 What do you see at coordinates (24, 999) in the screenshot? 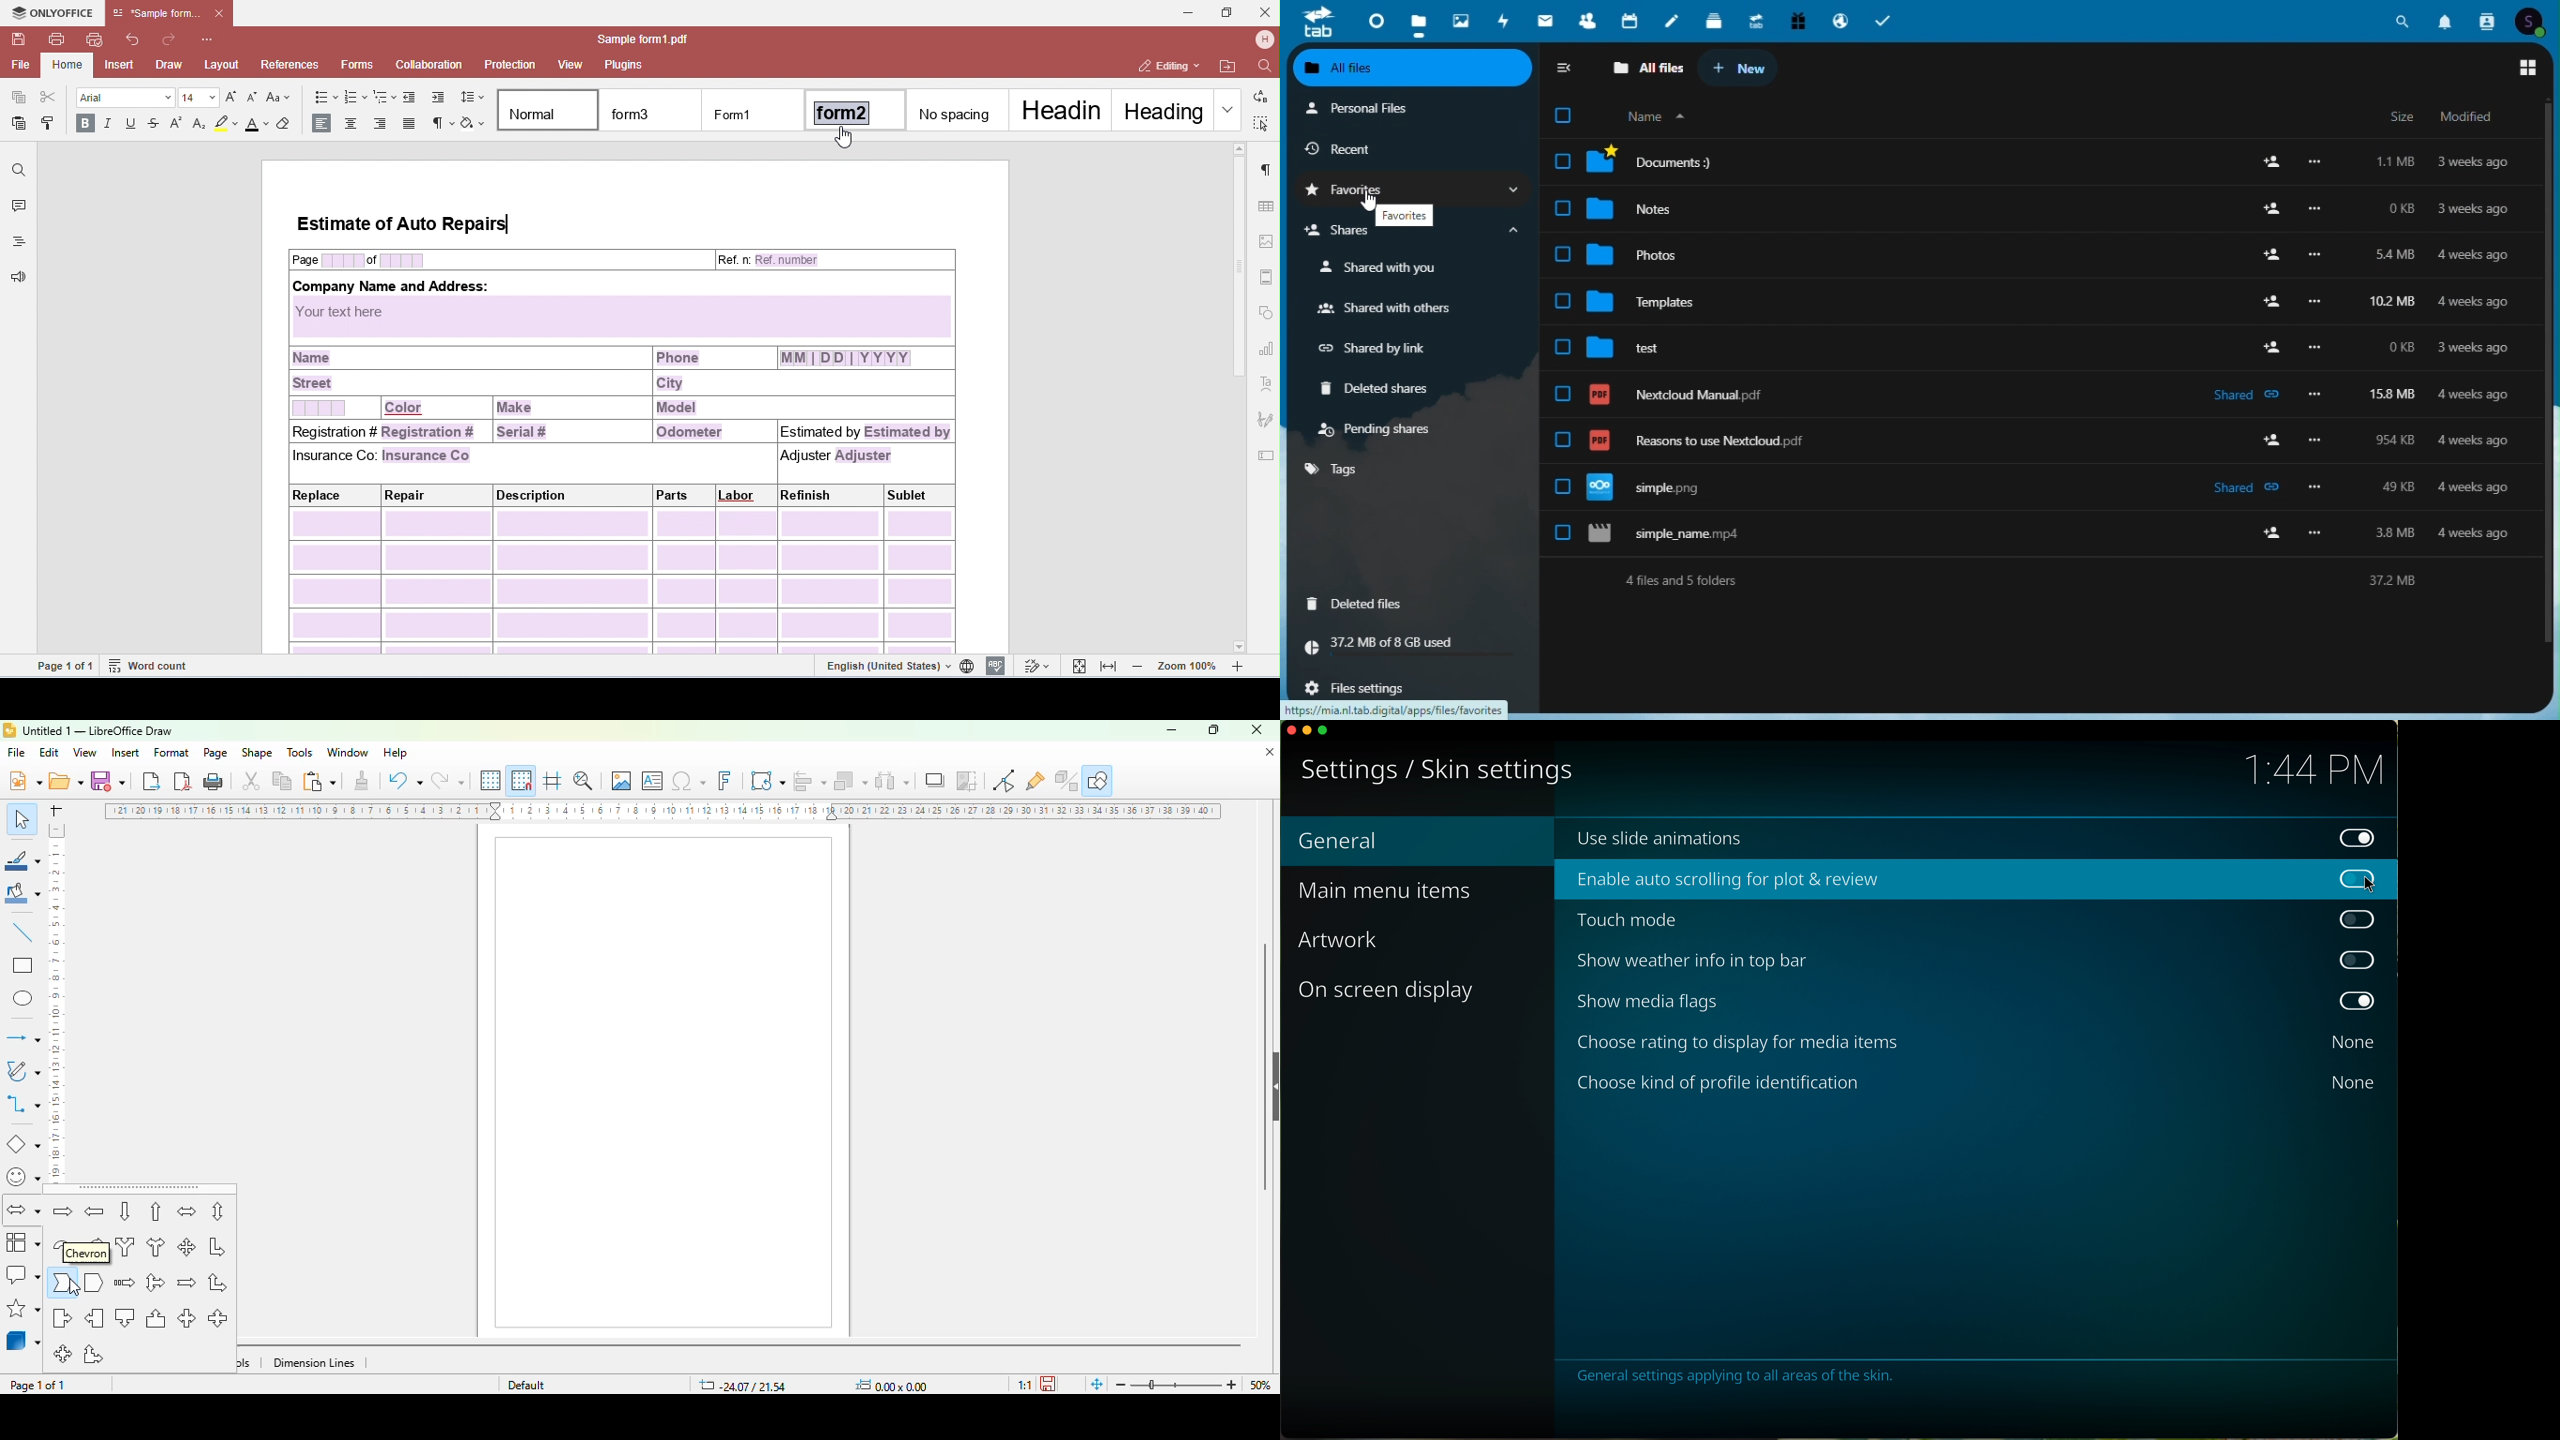
I see `ellipse` at bounding box center [24, 999].